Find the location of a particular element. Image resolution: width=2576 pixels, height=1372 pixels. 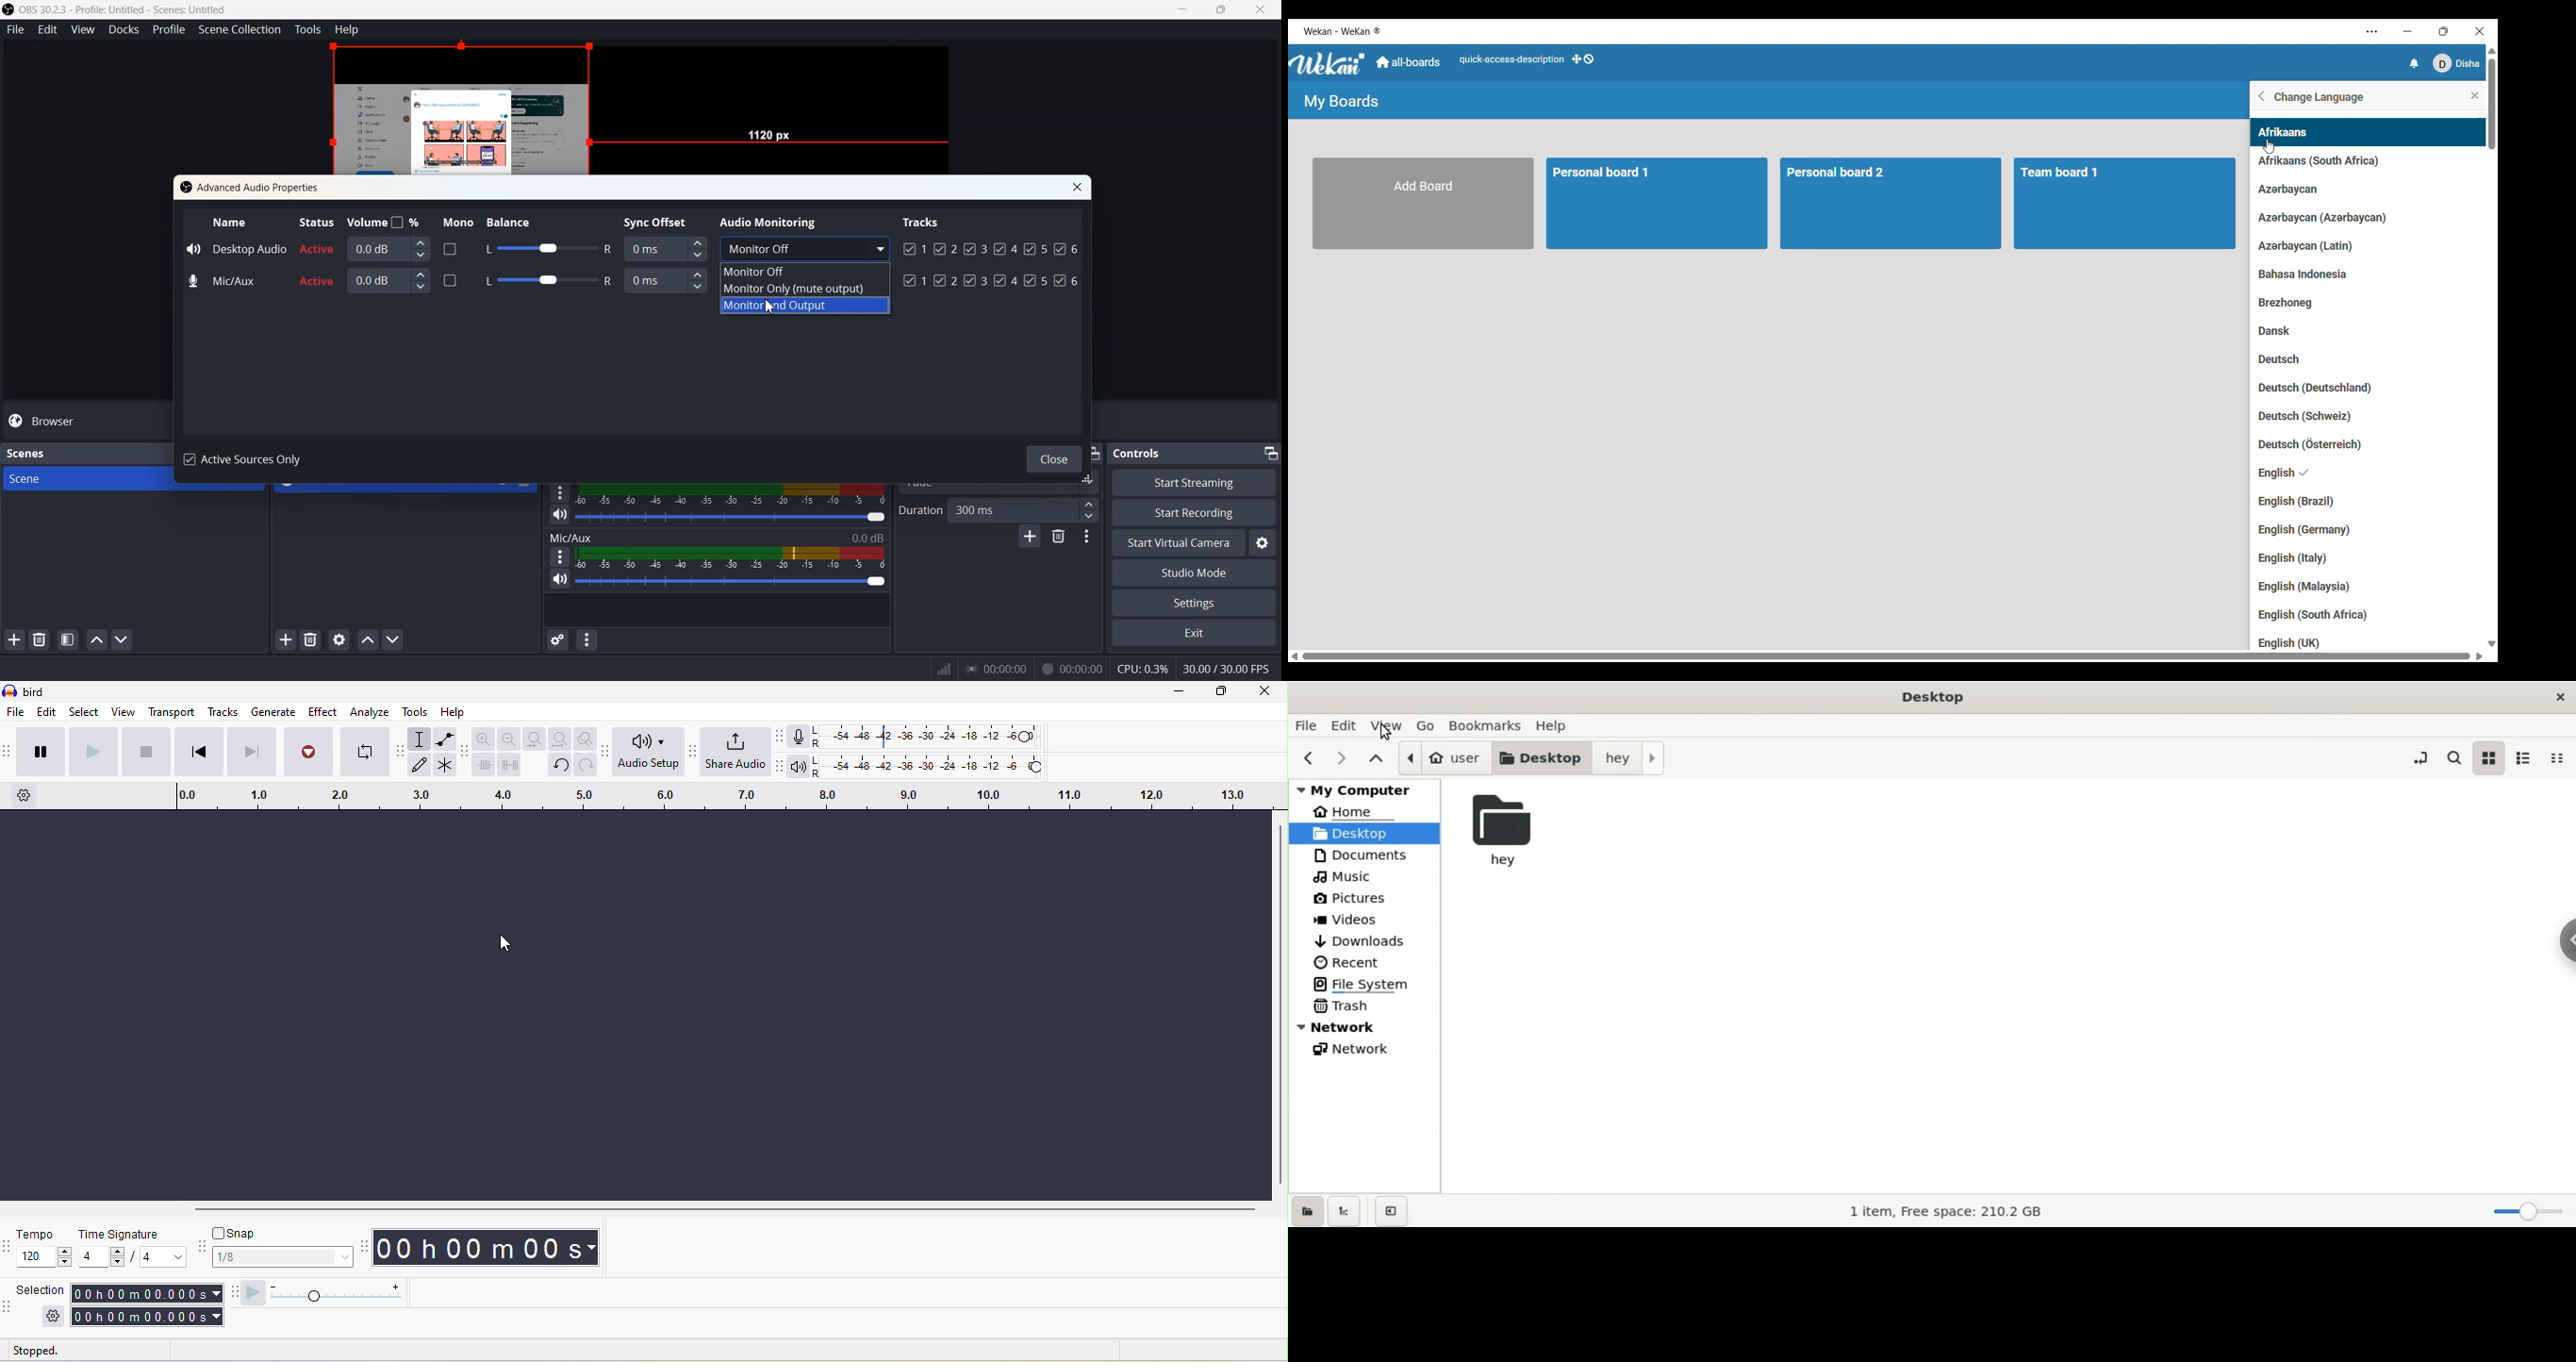

Quick slide to bottom is located at coordinates (2492, 644).